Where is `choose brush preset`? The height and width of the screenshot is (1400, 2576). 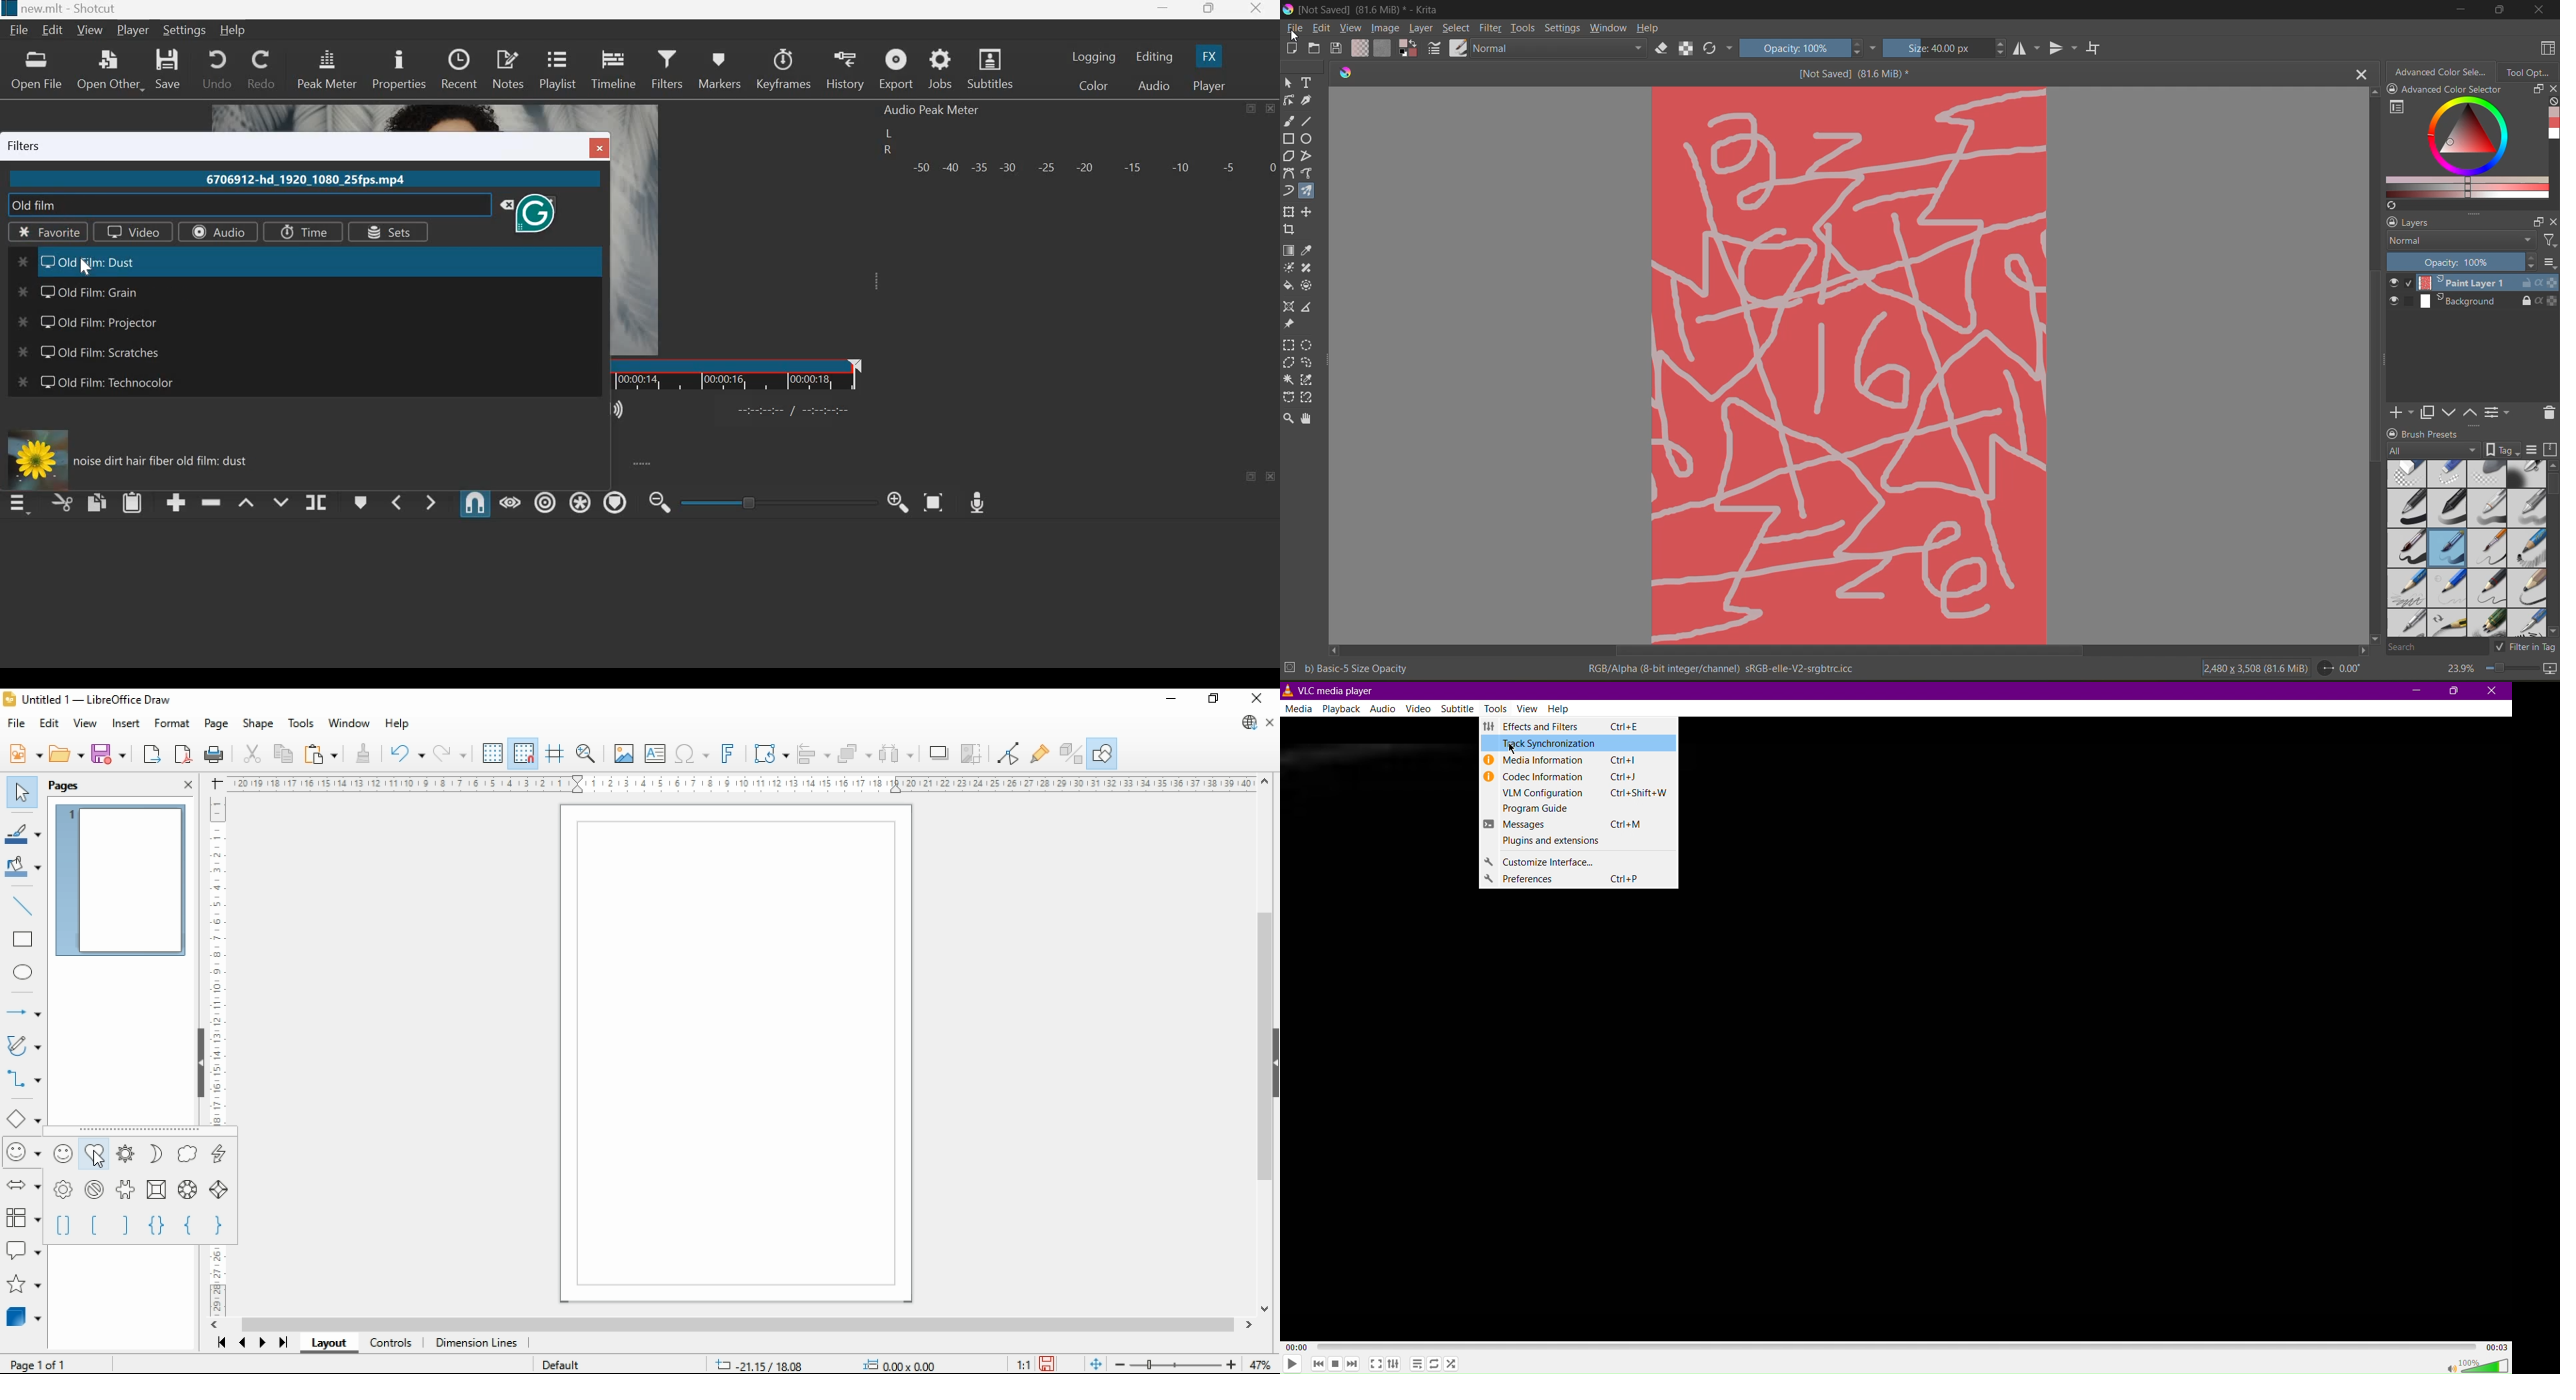 choose brush preset is located at coordinates (1457, 47).